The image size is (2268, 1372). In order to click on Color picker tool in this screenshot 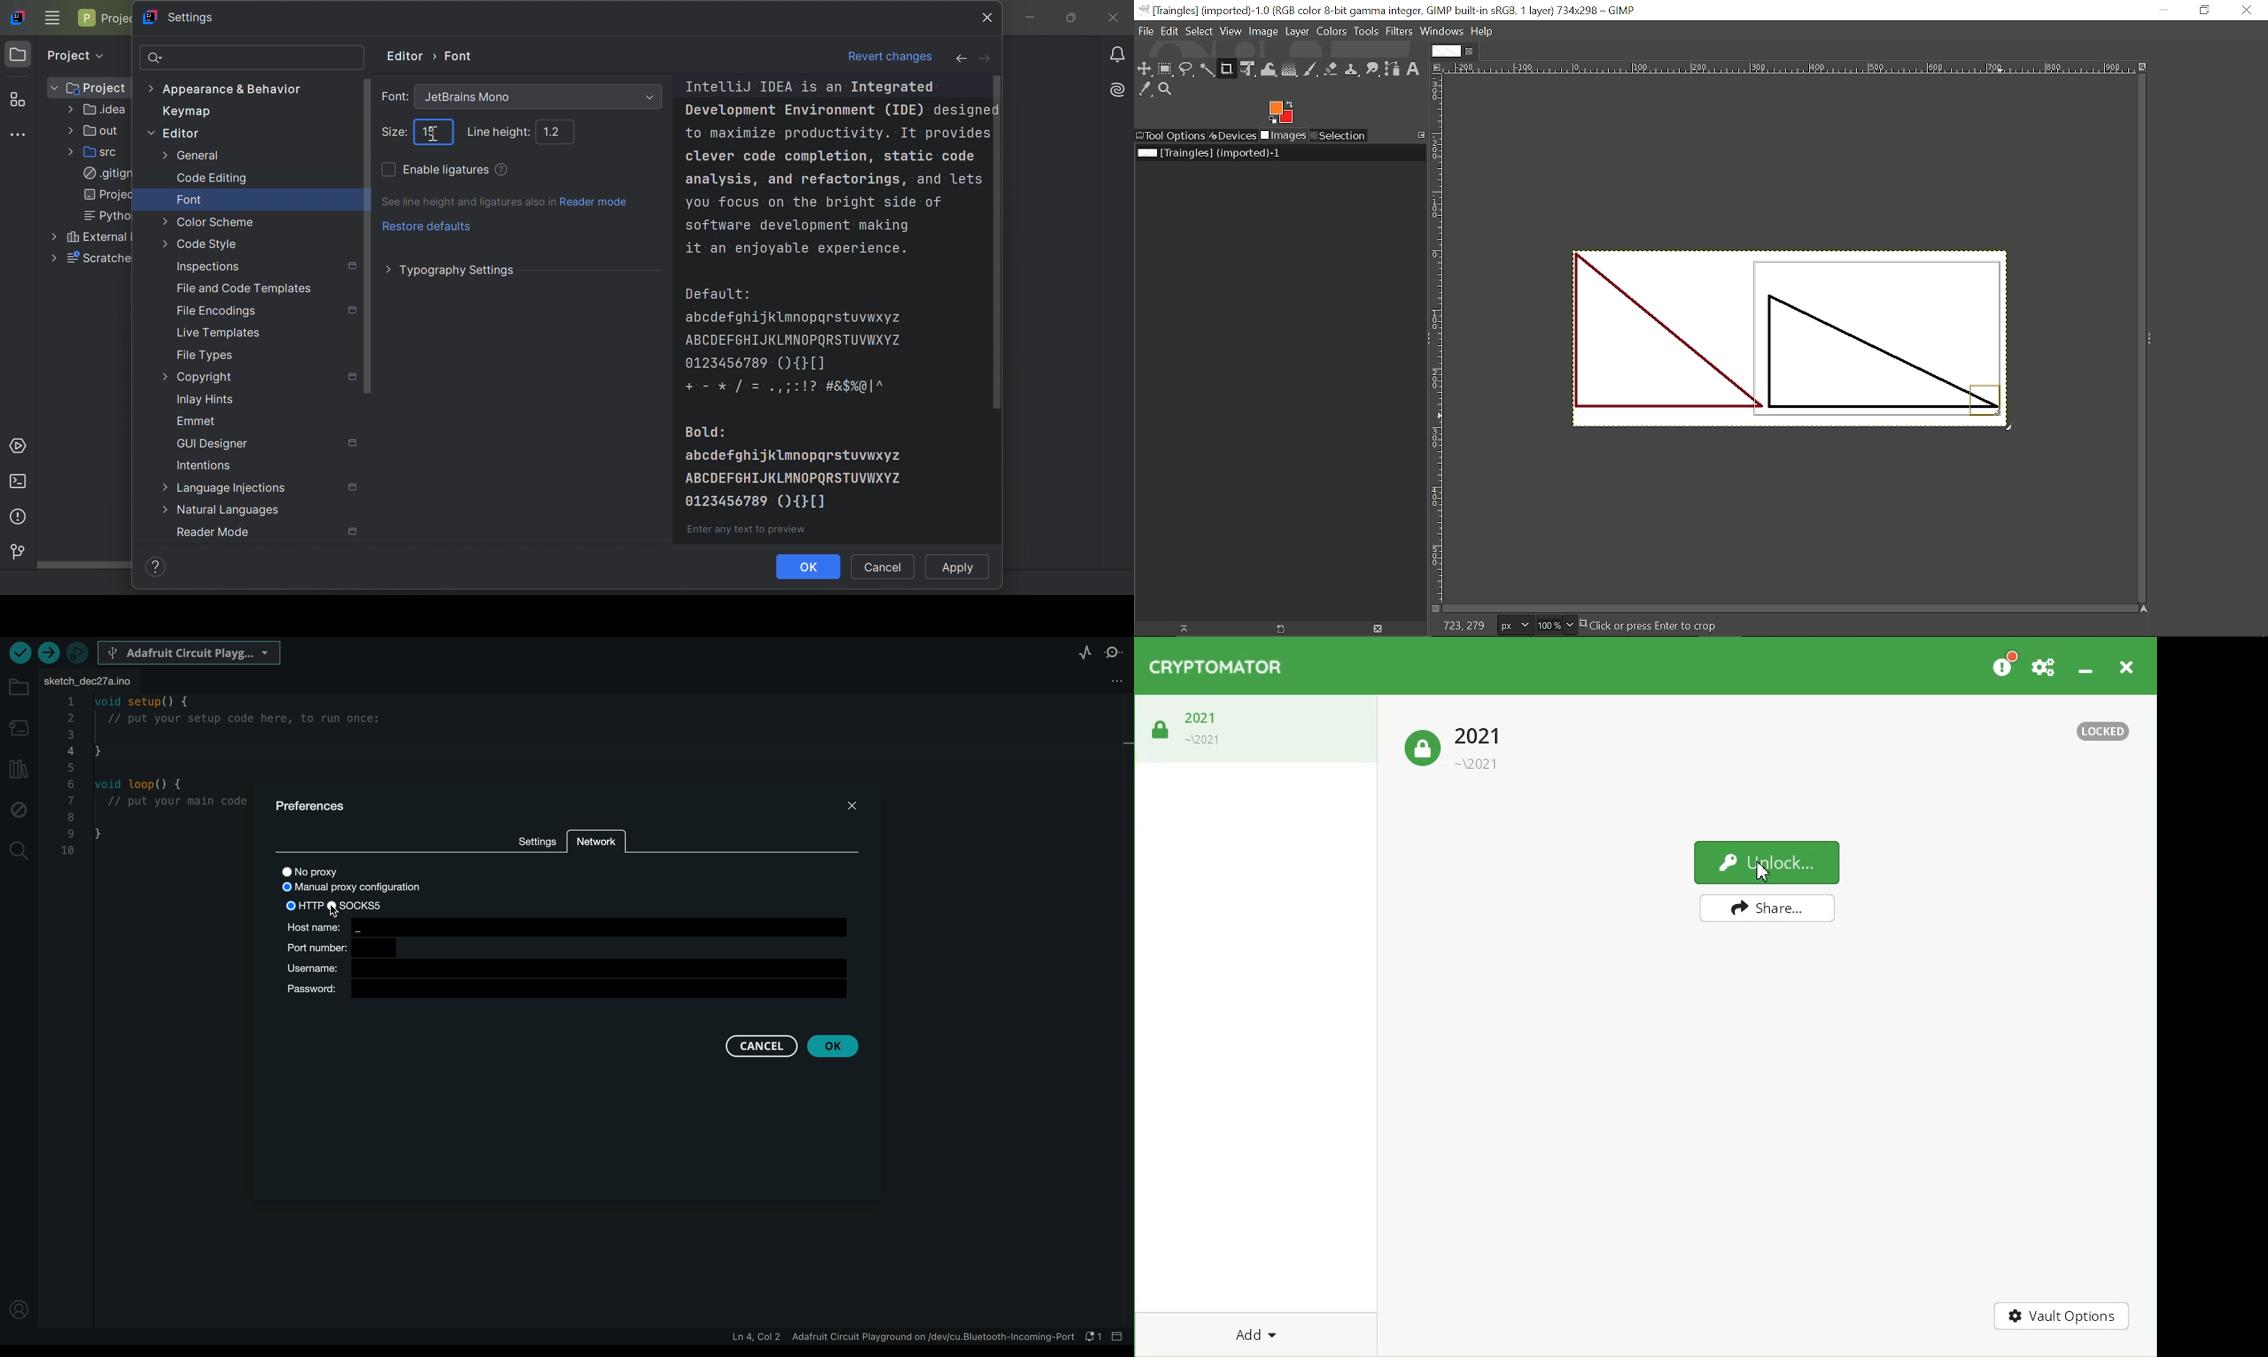, I will do `click(1146, 89)`.